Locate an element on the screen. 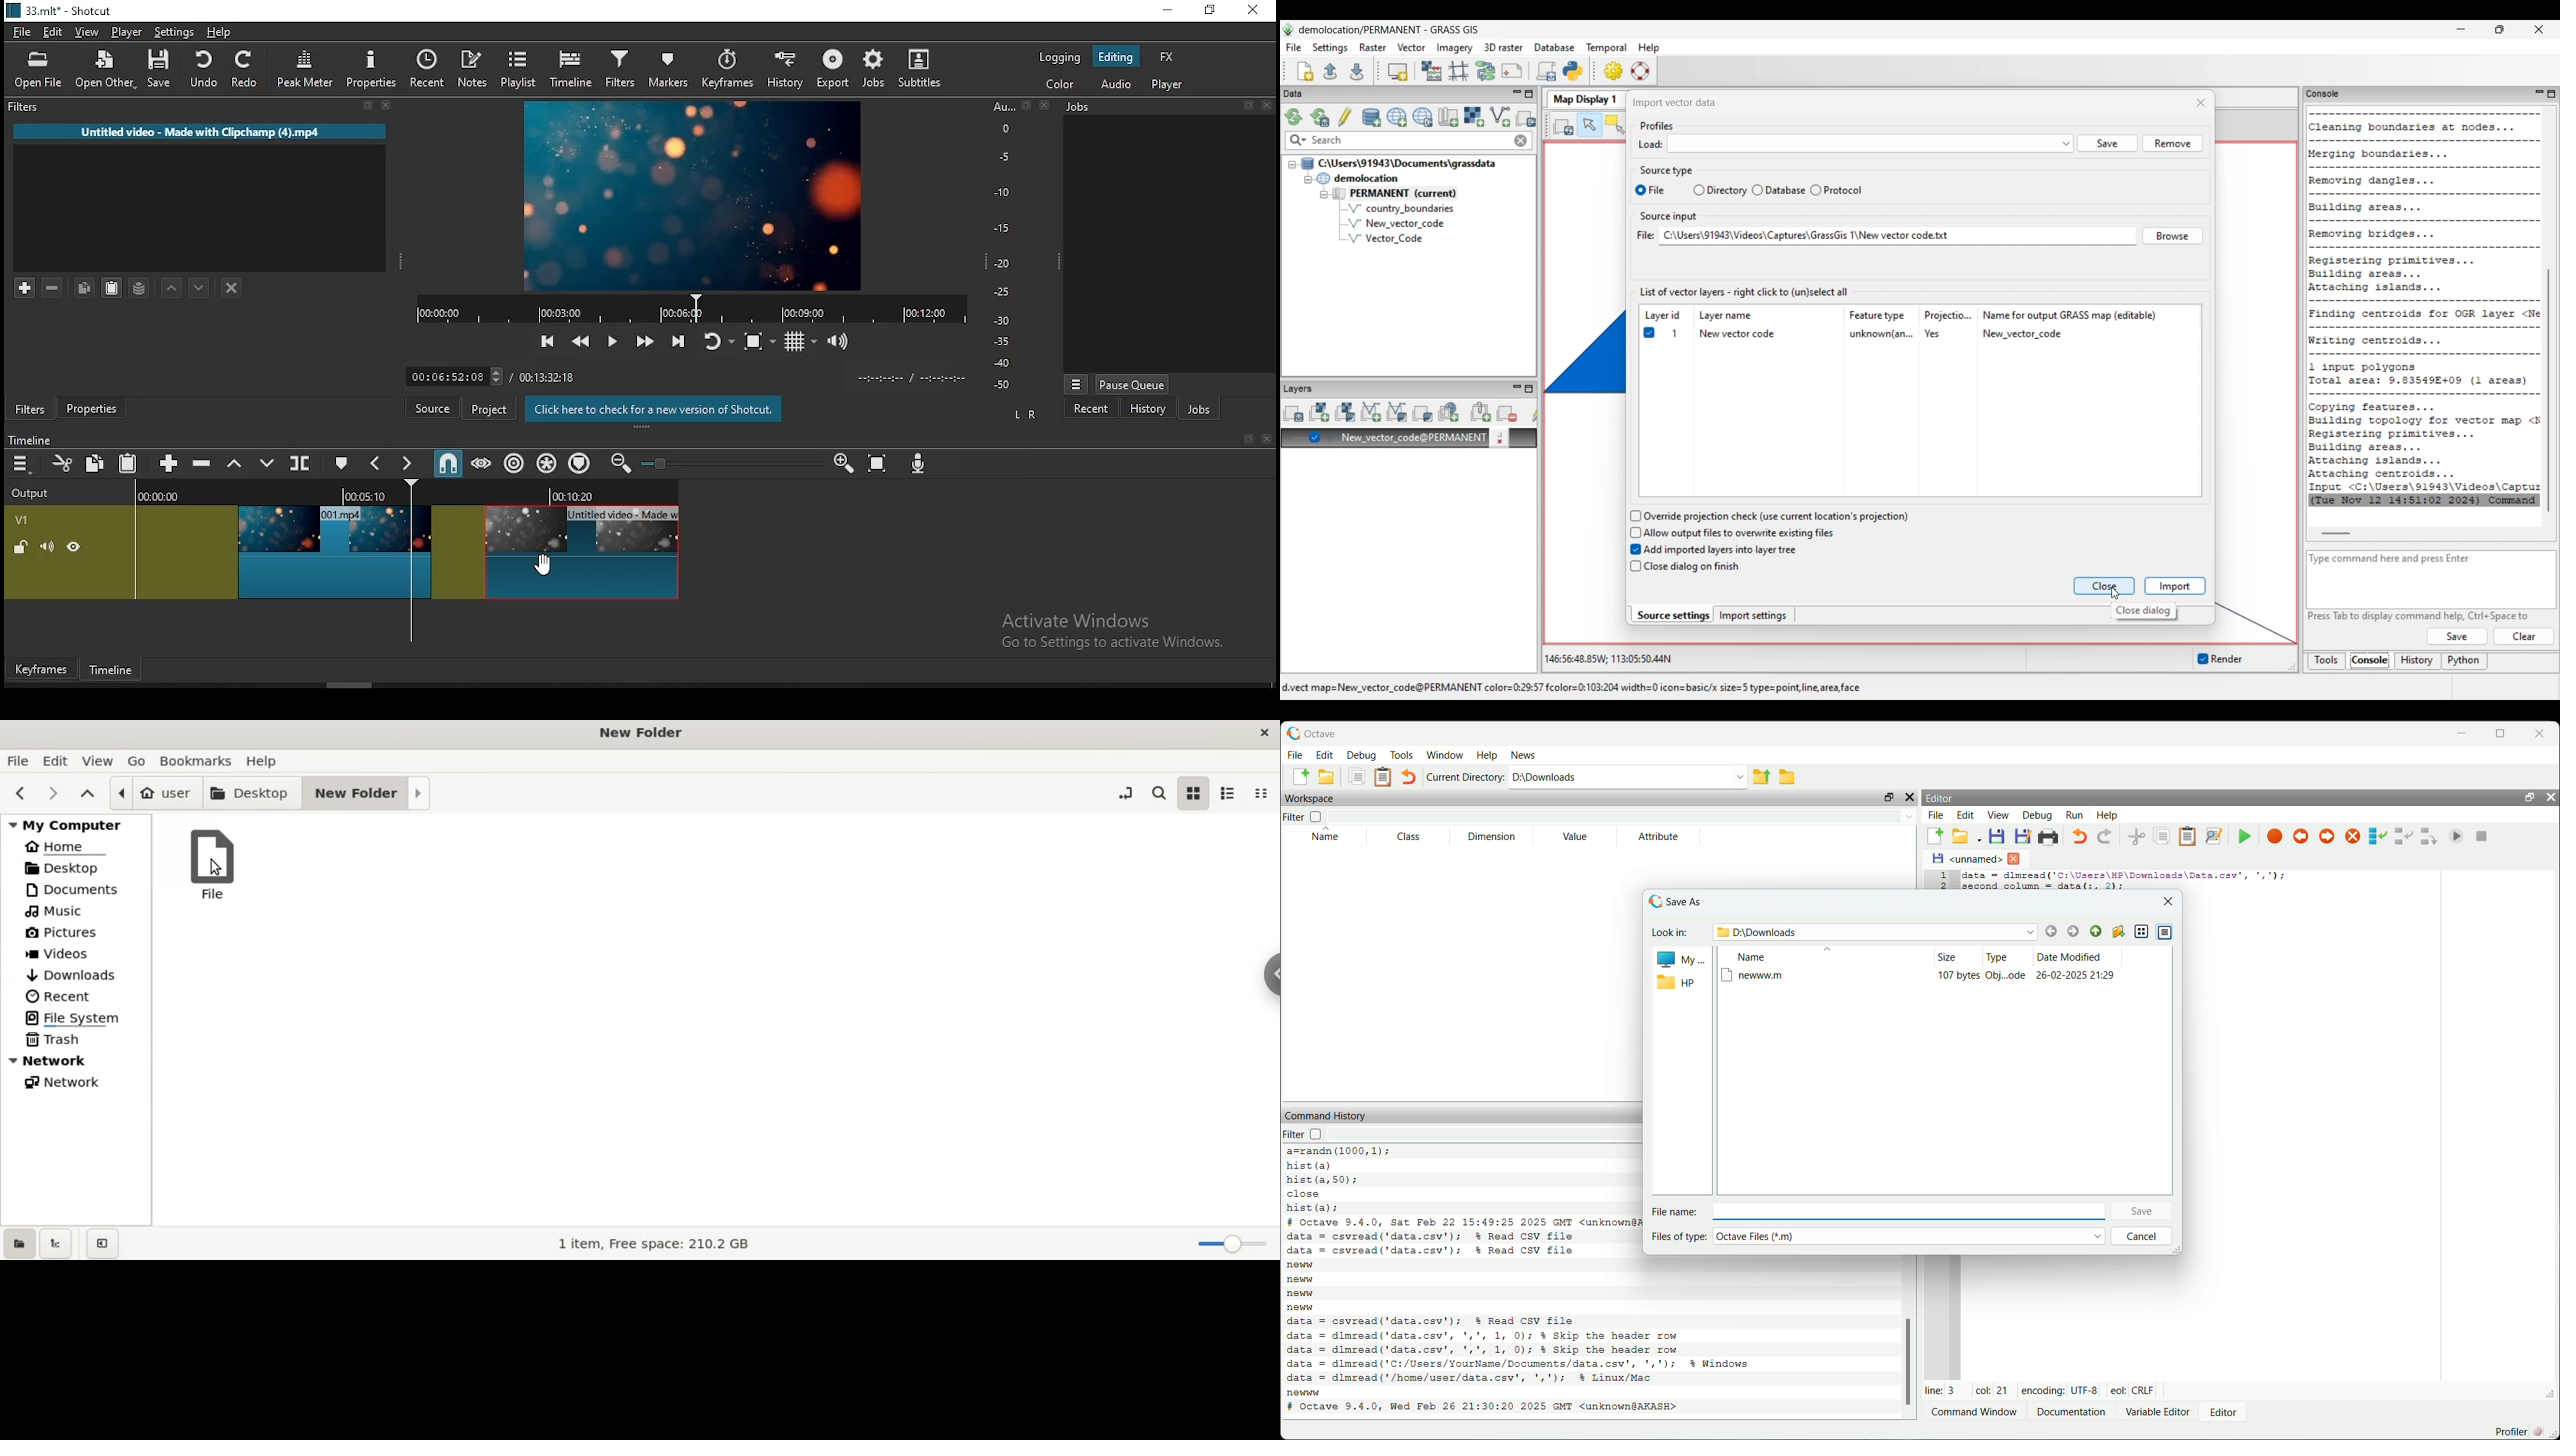 The image size is (2576, 1456). Raster map calculator is located at coordinates (1431, 71).